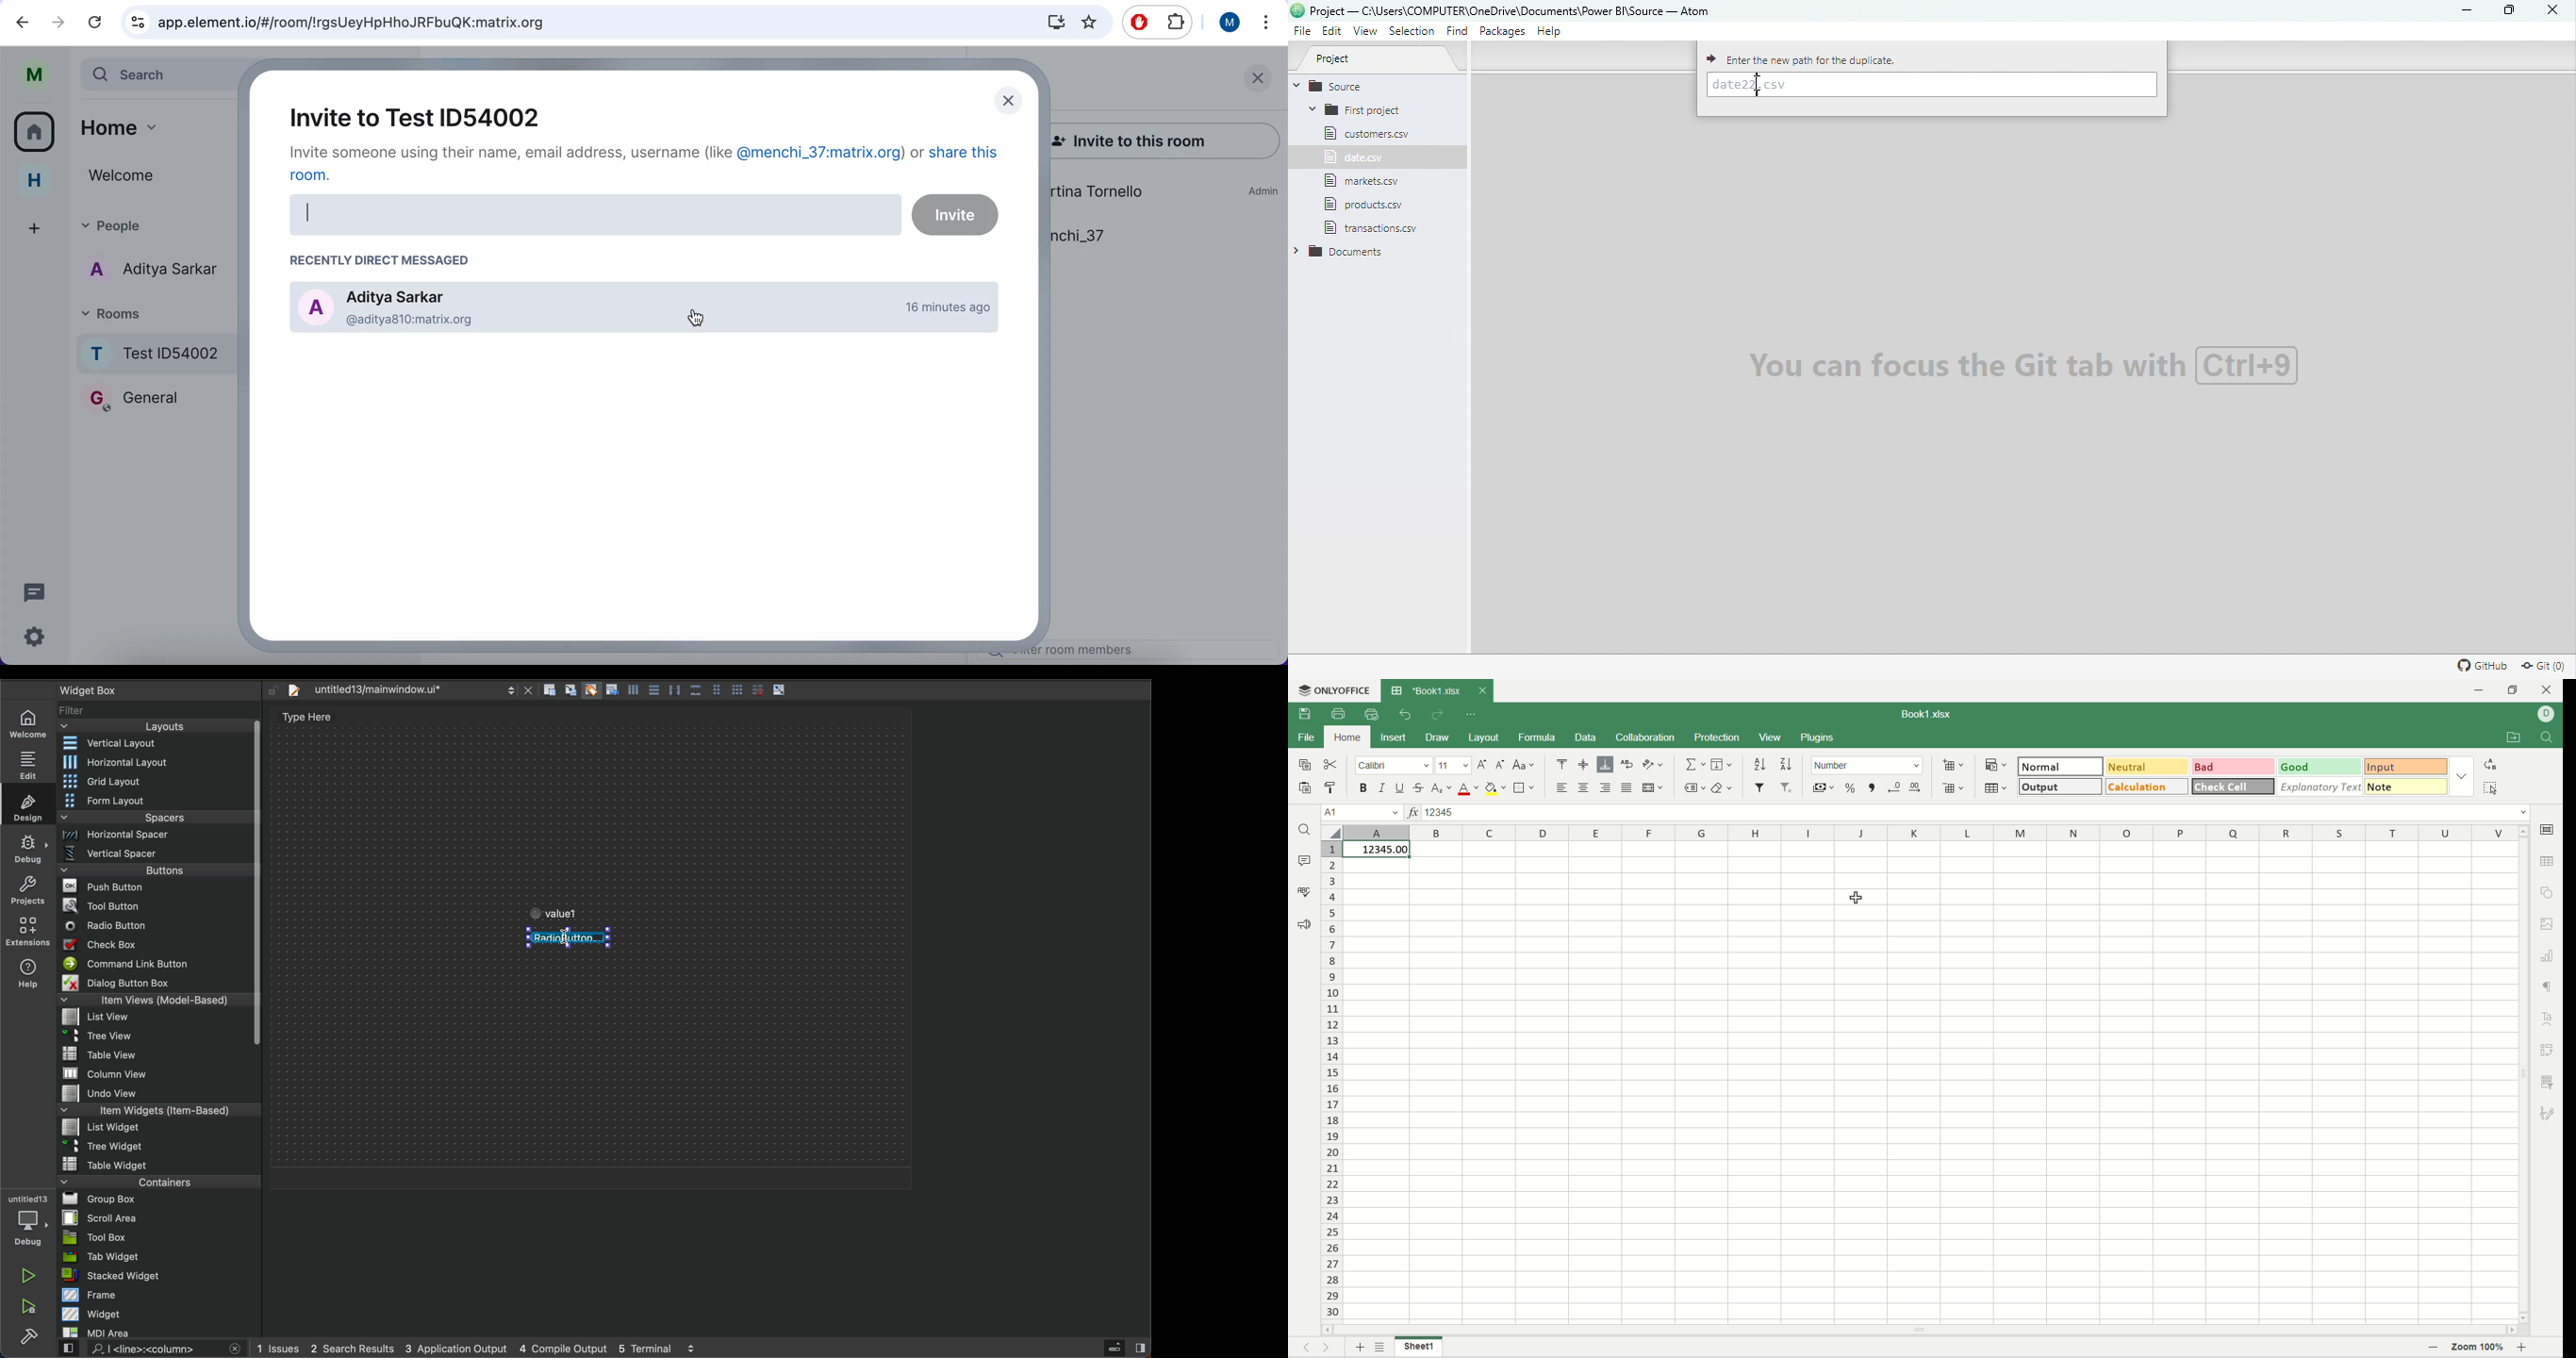  Describe the element at coordinates (2490, 764) in the screenshot. I see `replace` at that location.